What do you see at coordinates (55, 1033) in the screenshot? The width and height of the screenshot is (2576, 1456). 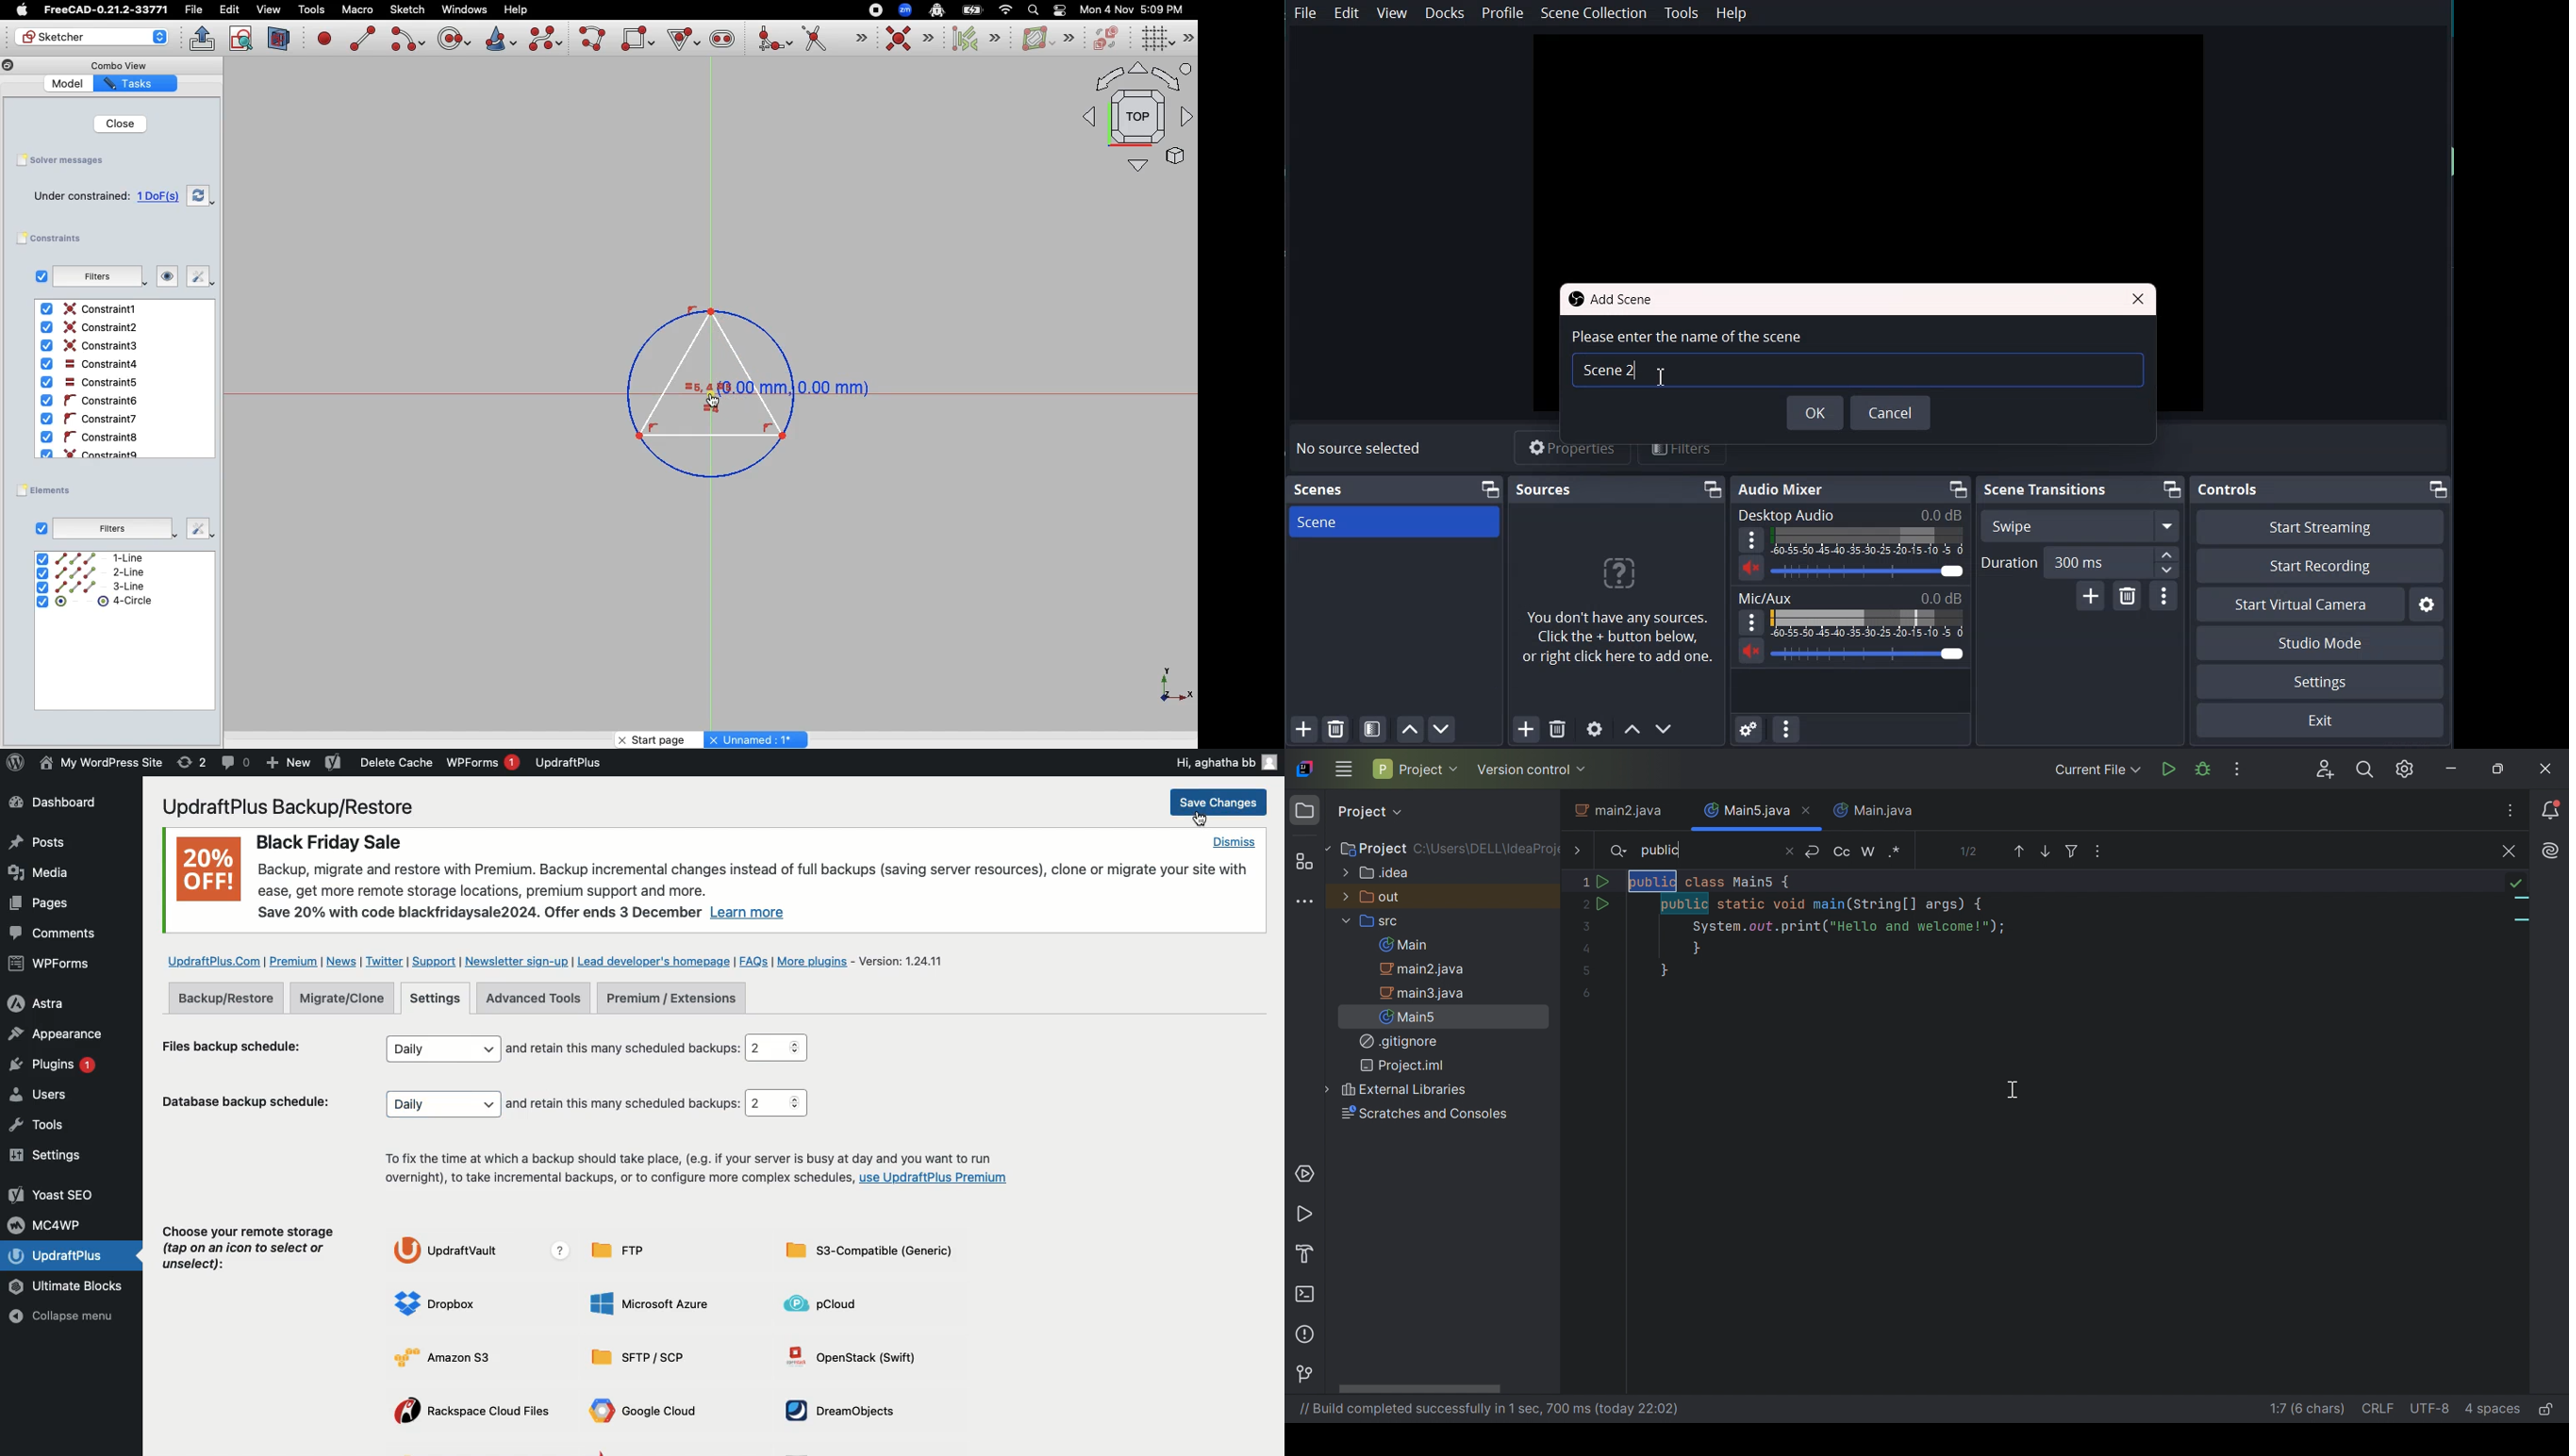 I see `Appearance` at bounding box center [55, 1033].